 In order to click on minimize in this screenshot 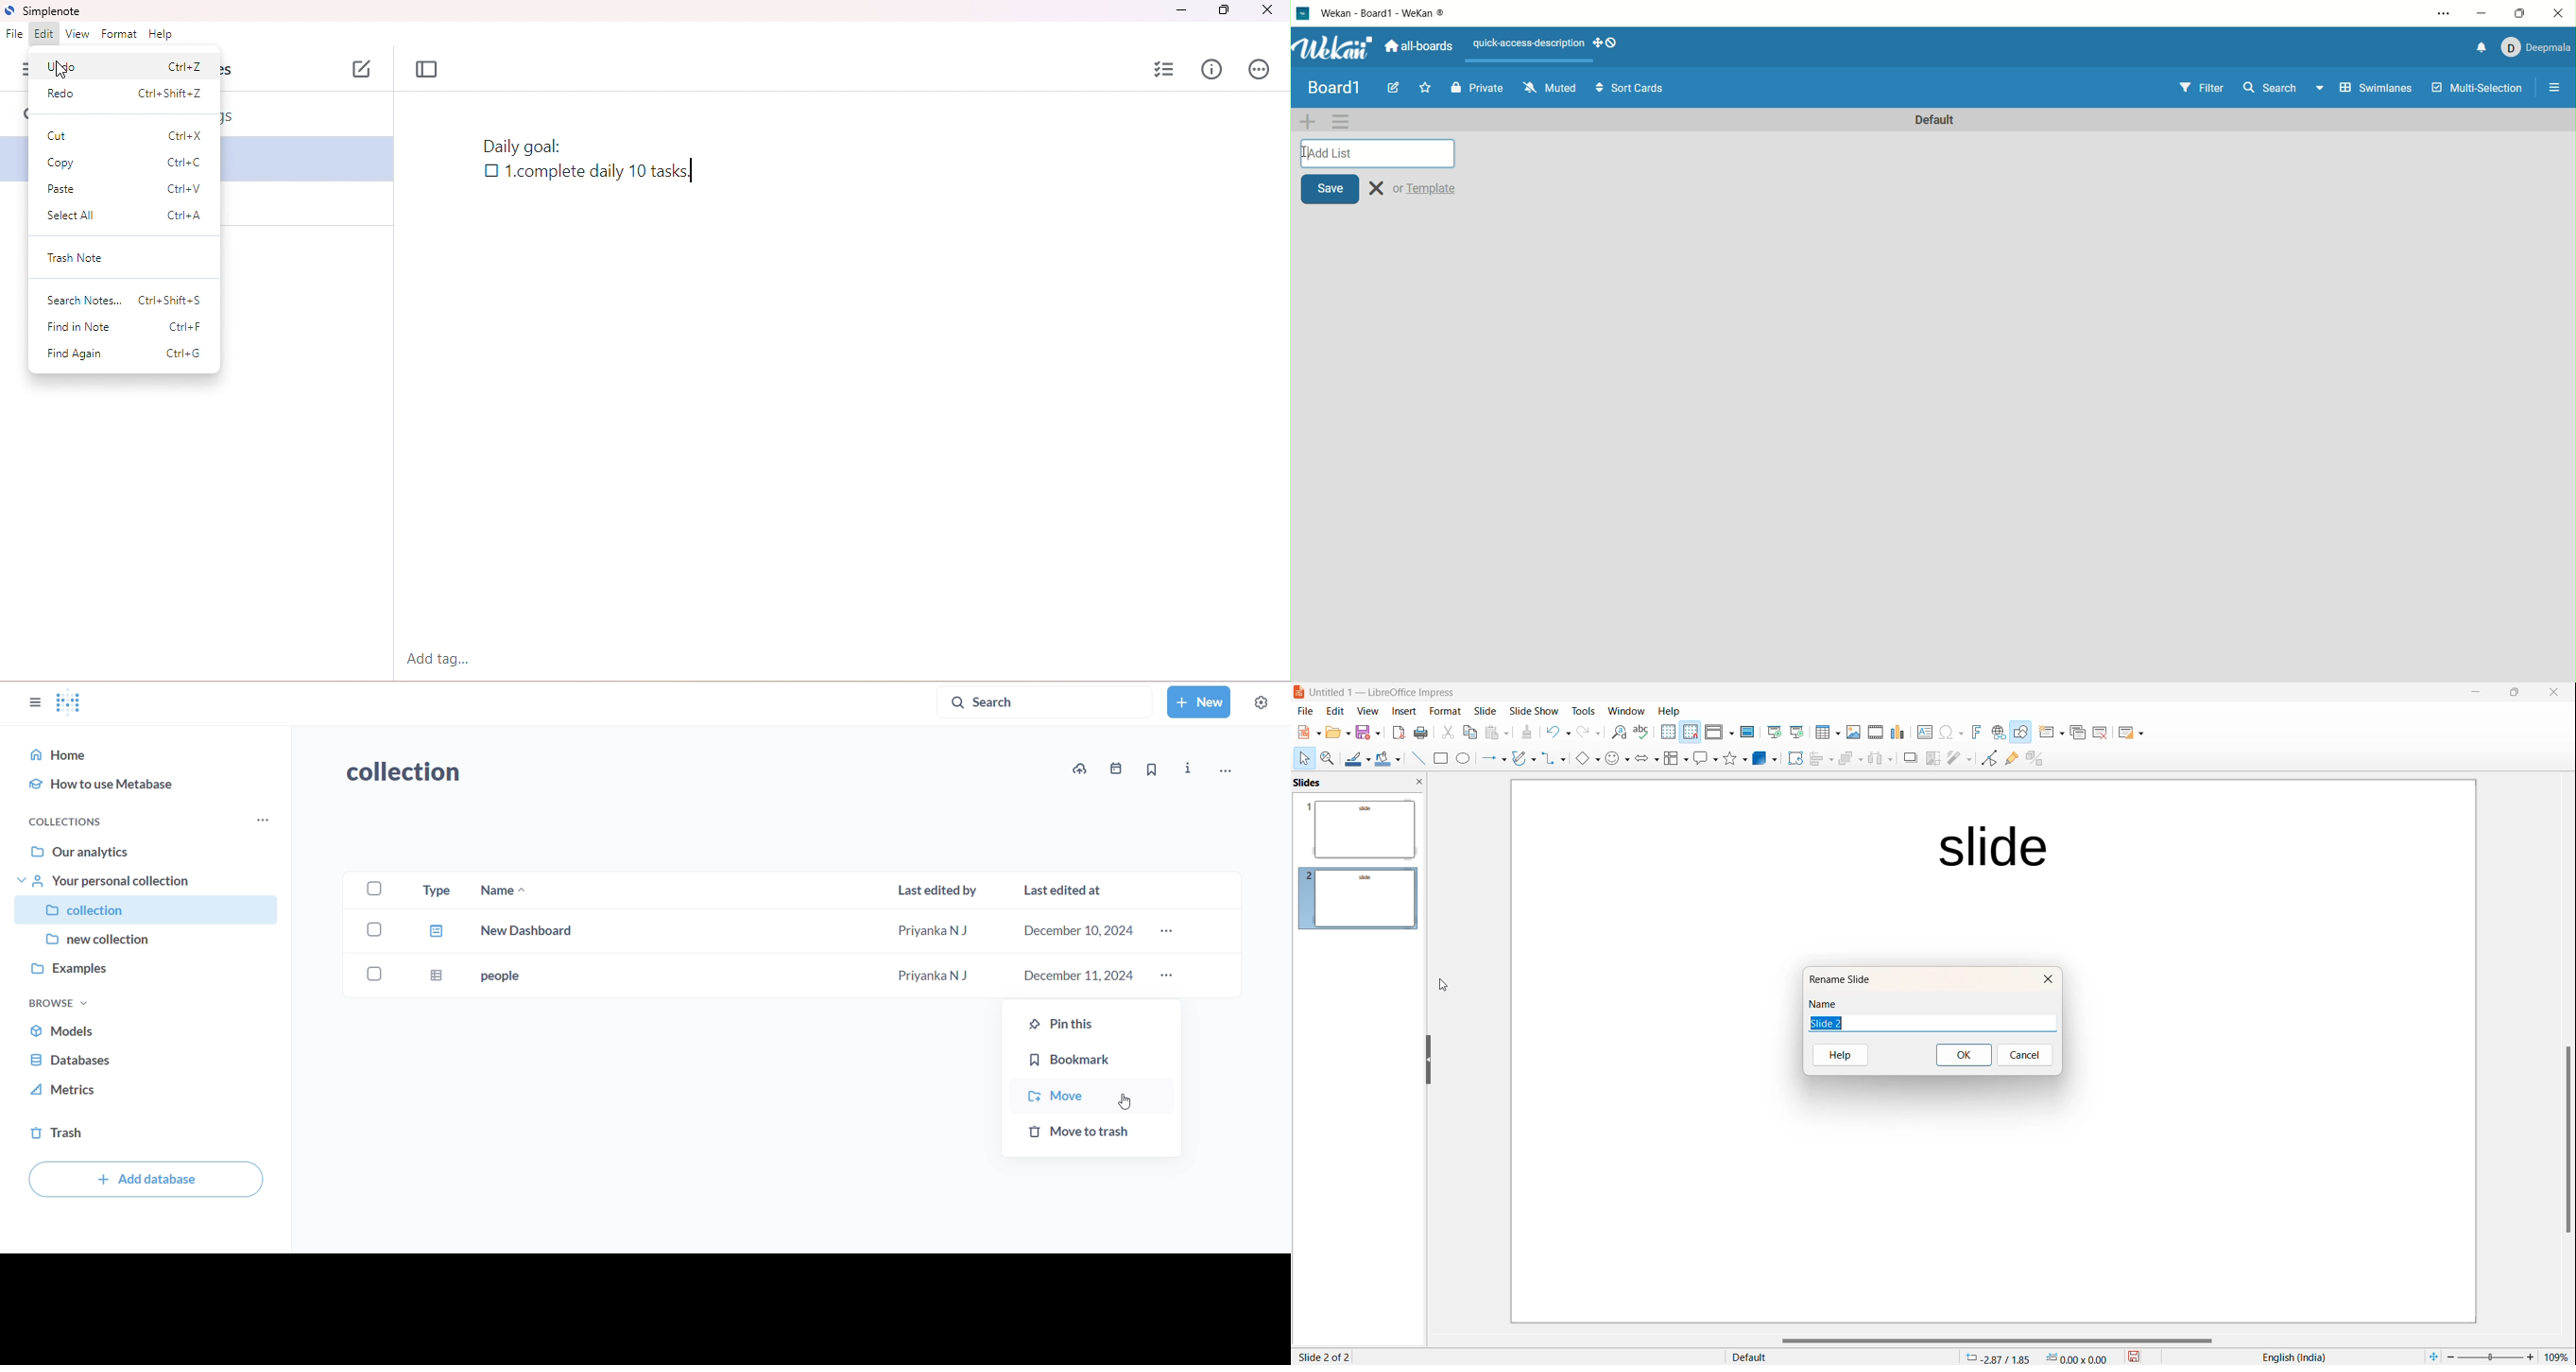, I will do `click(1180, 10)`.